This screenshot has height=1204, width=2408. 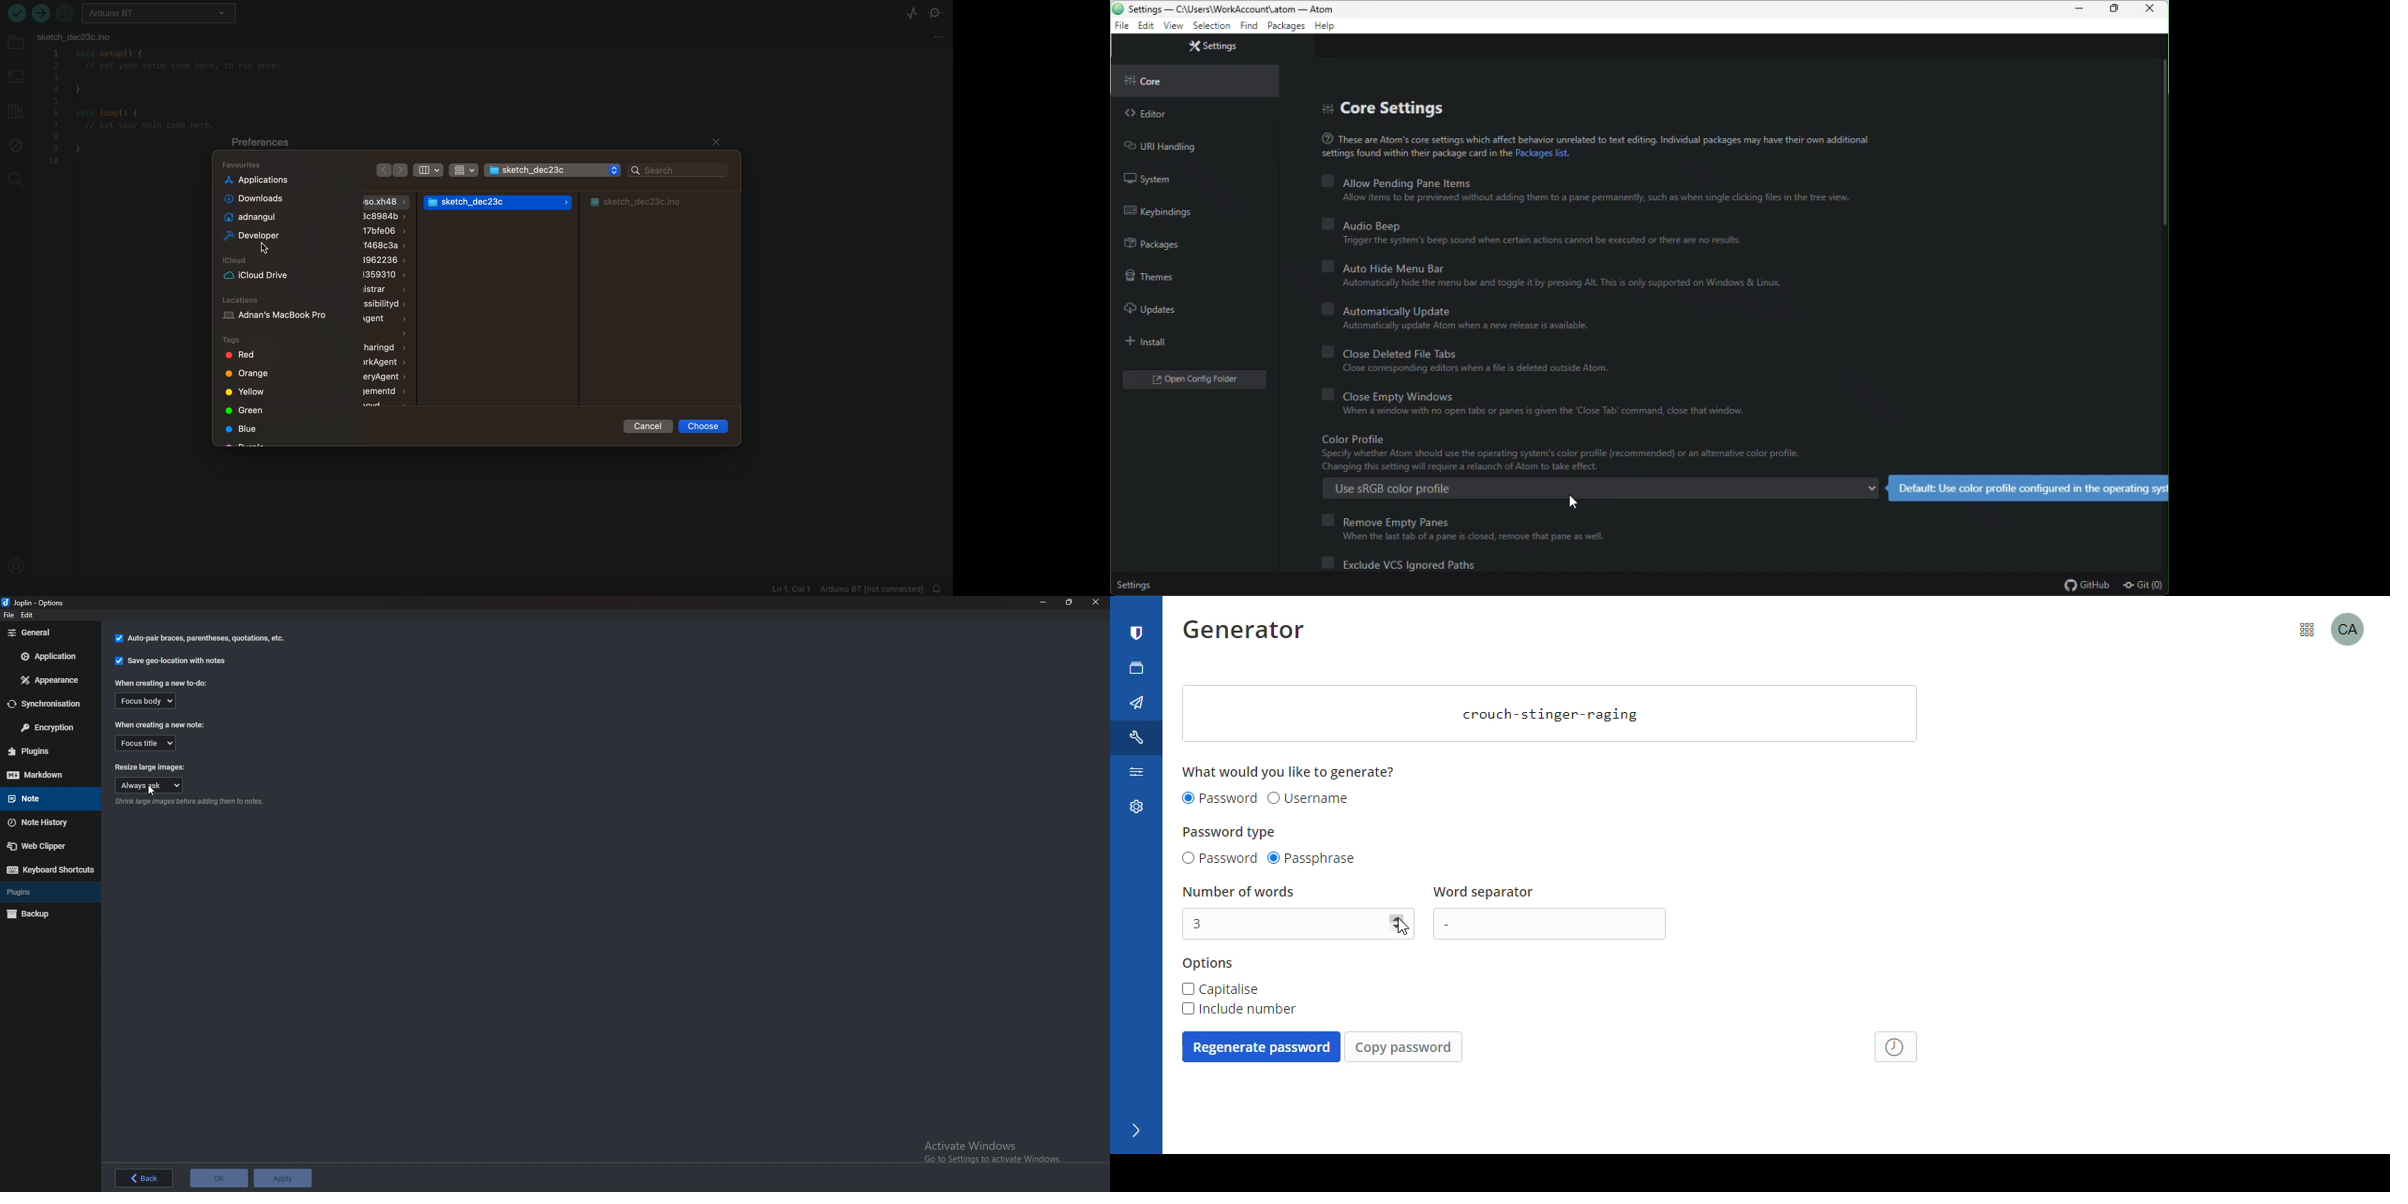 I want to click on number of words, so click(x=1240, y=892).